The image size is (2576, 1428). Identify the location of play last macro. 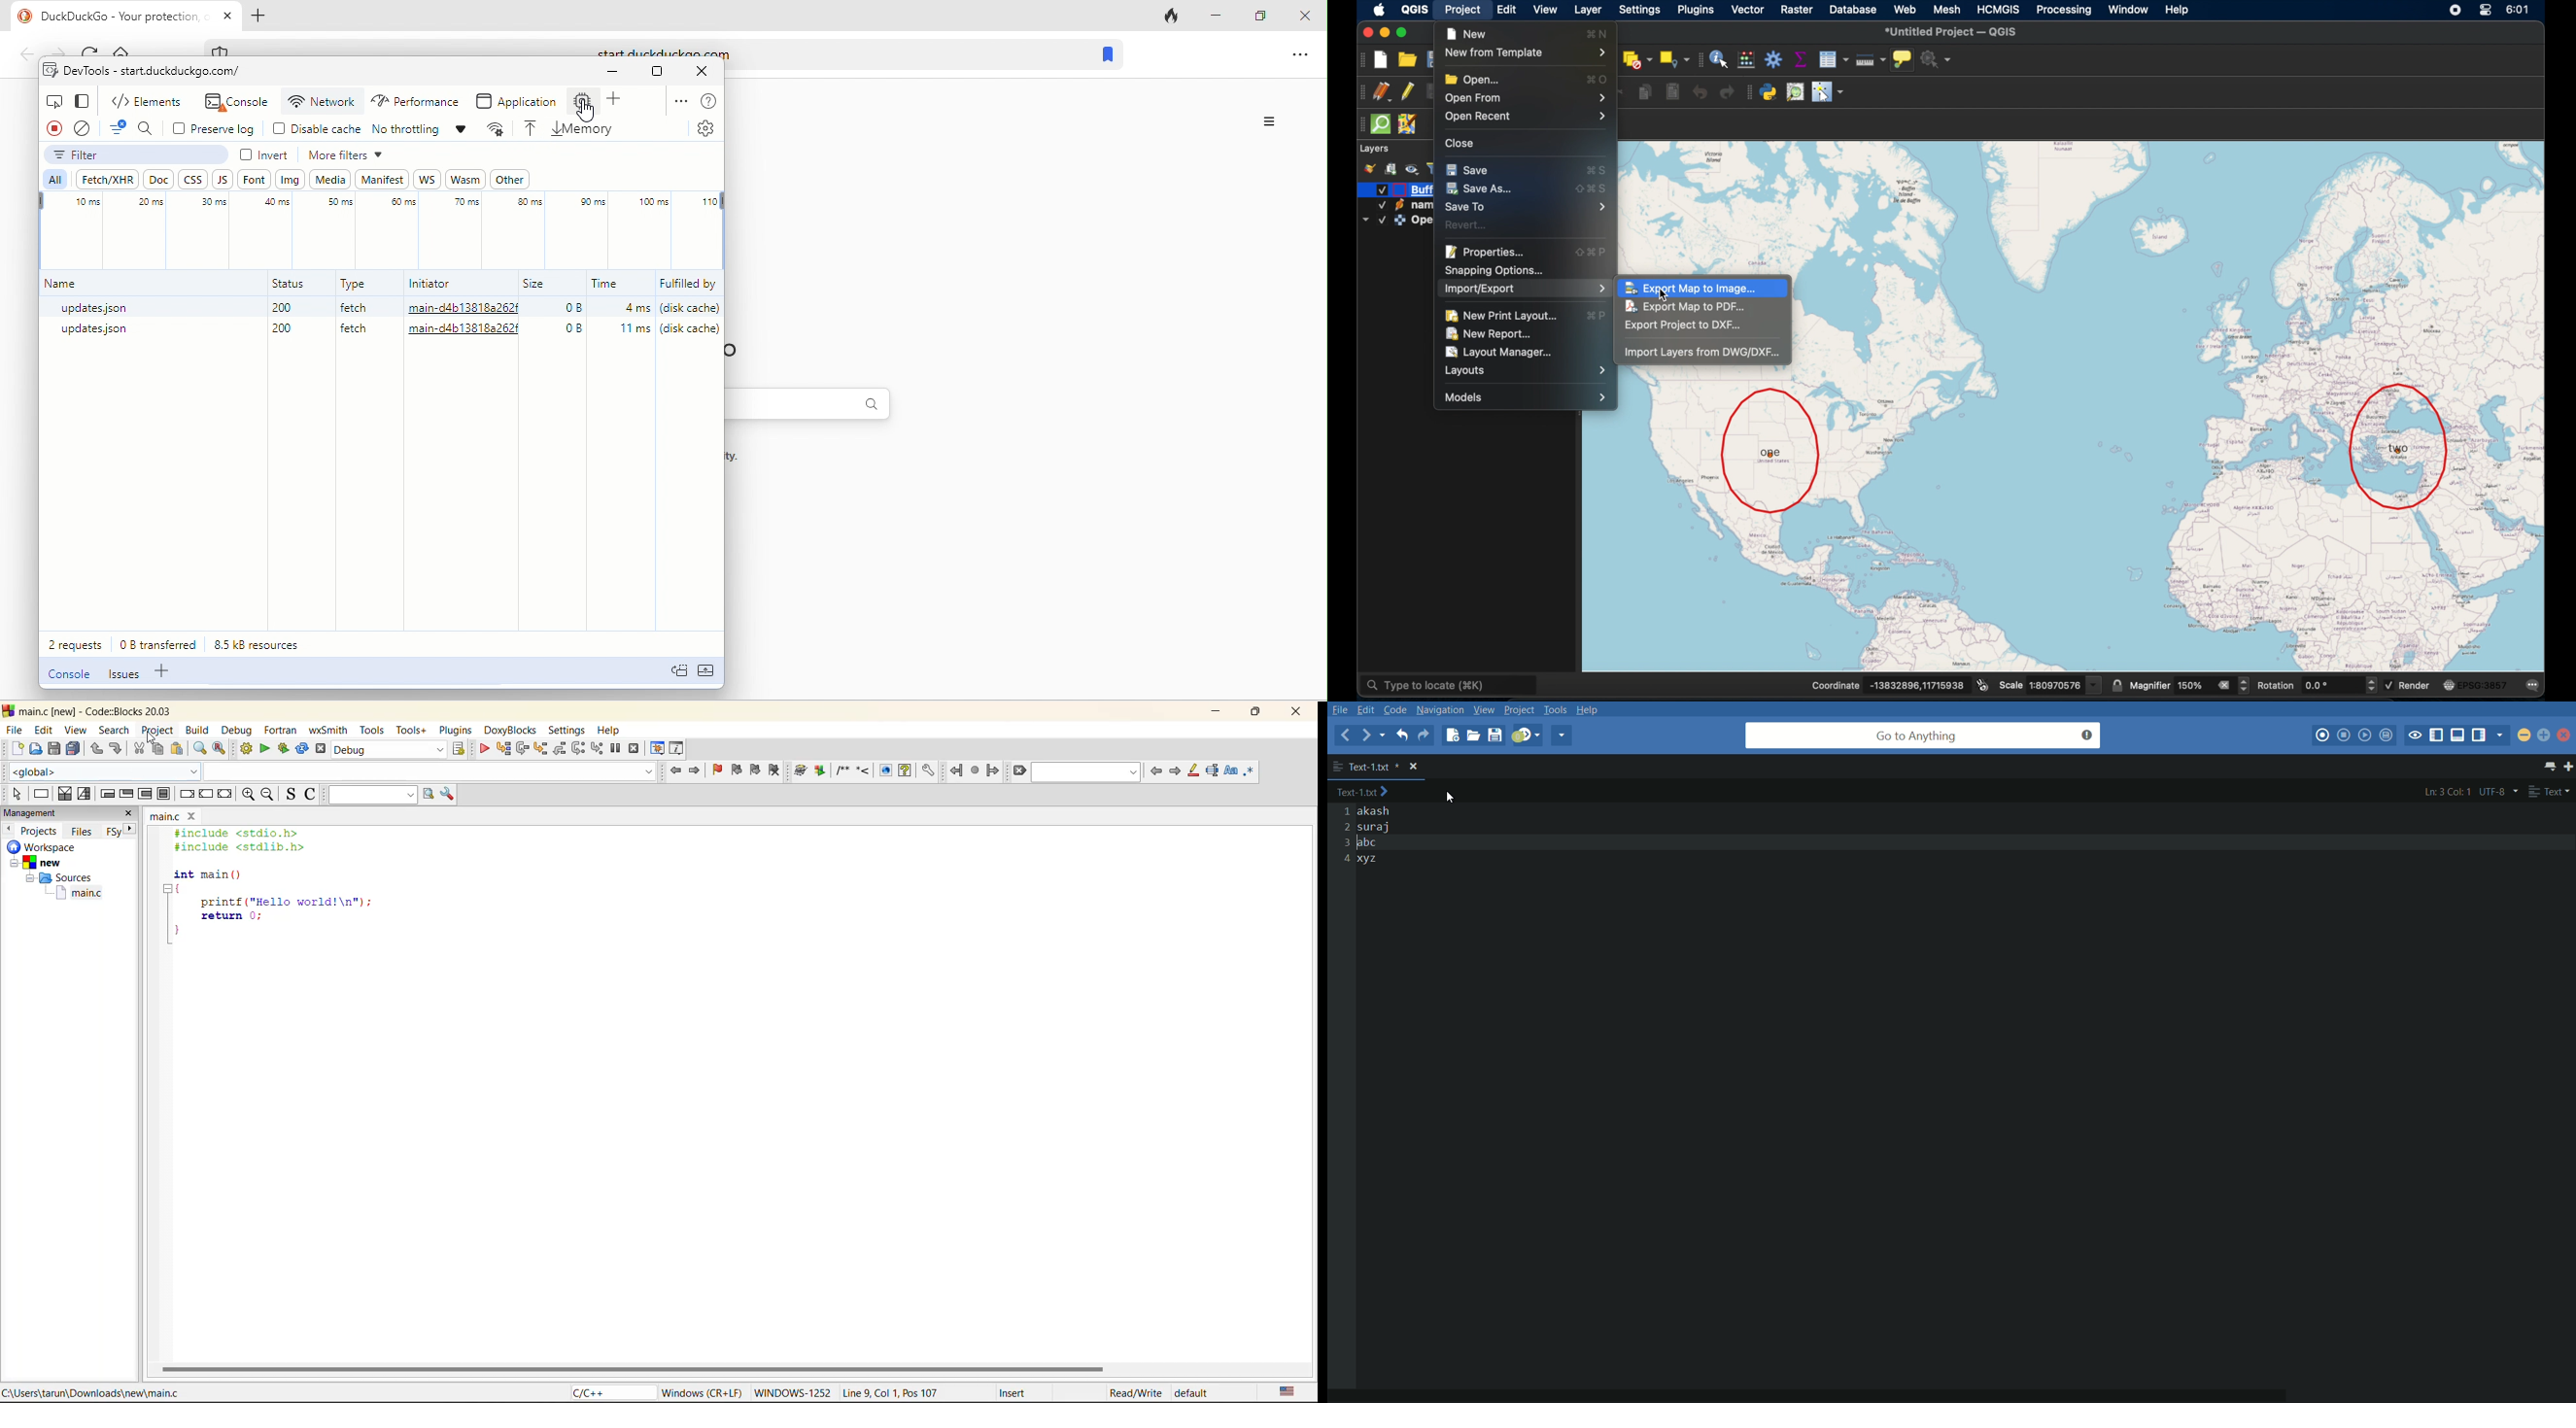
(2365, 735).